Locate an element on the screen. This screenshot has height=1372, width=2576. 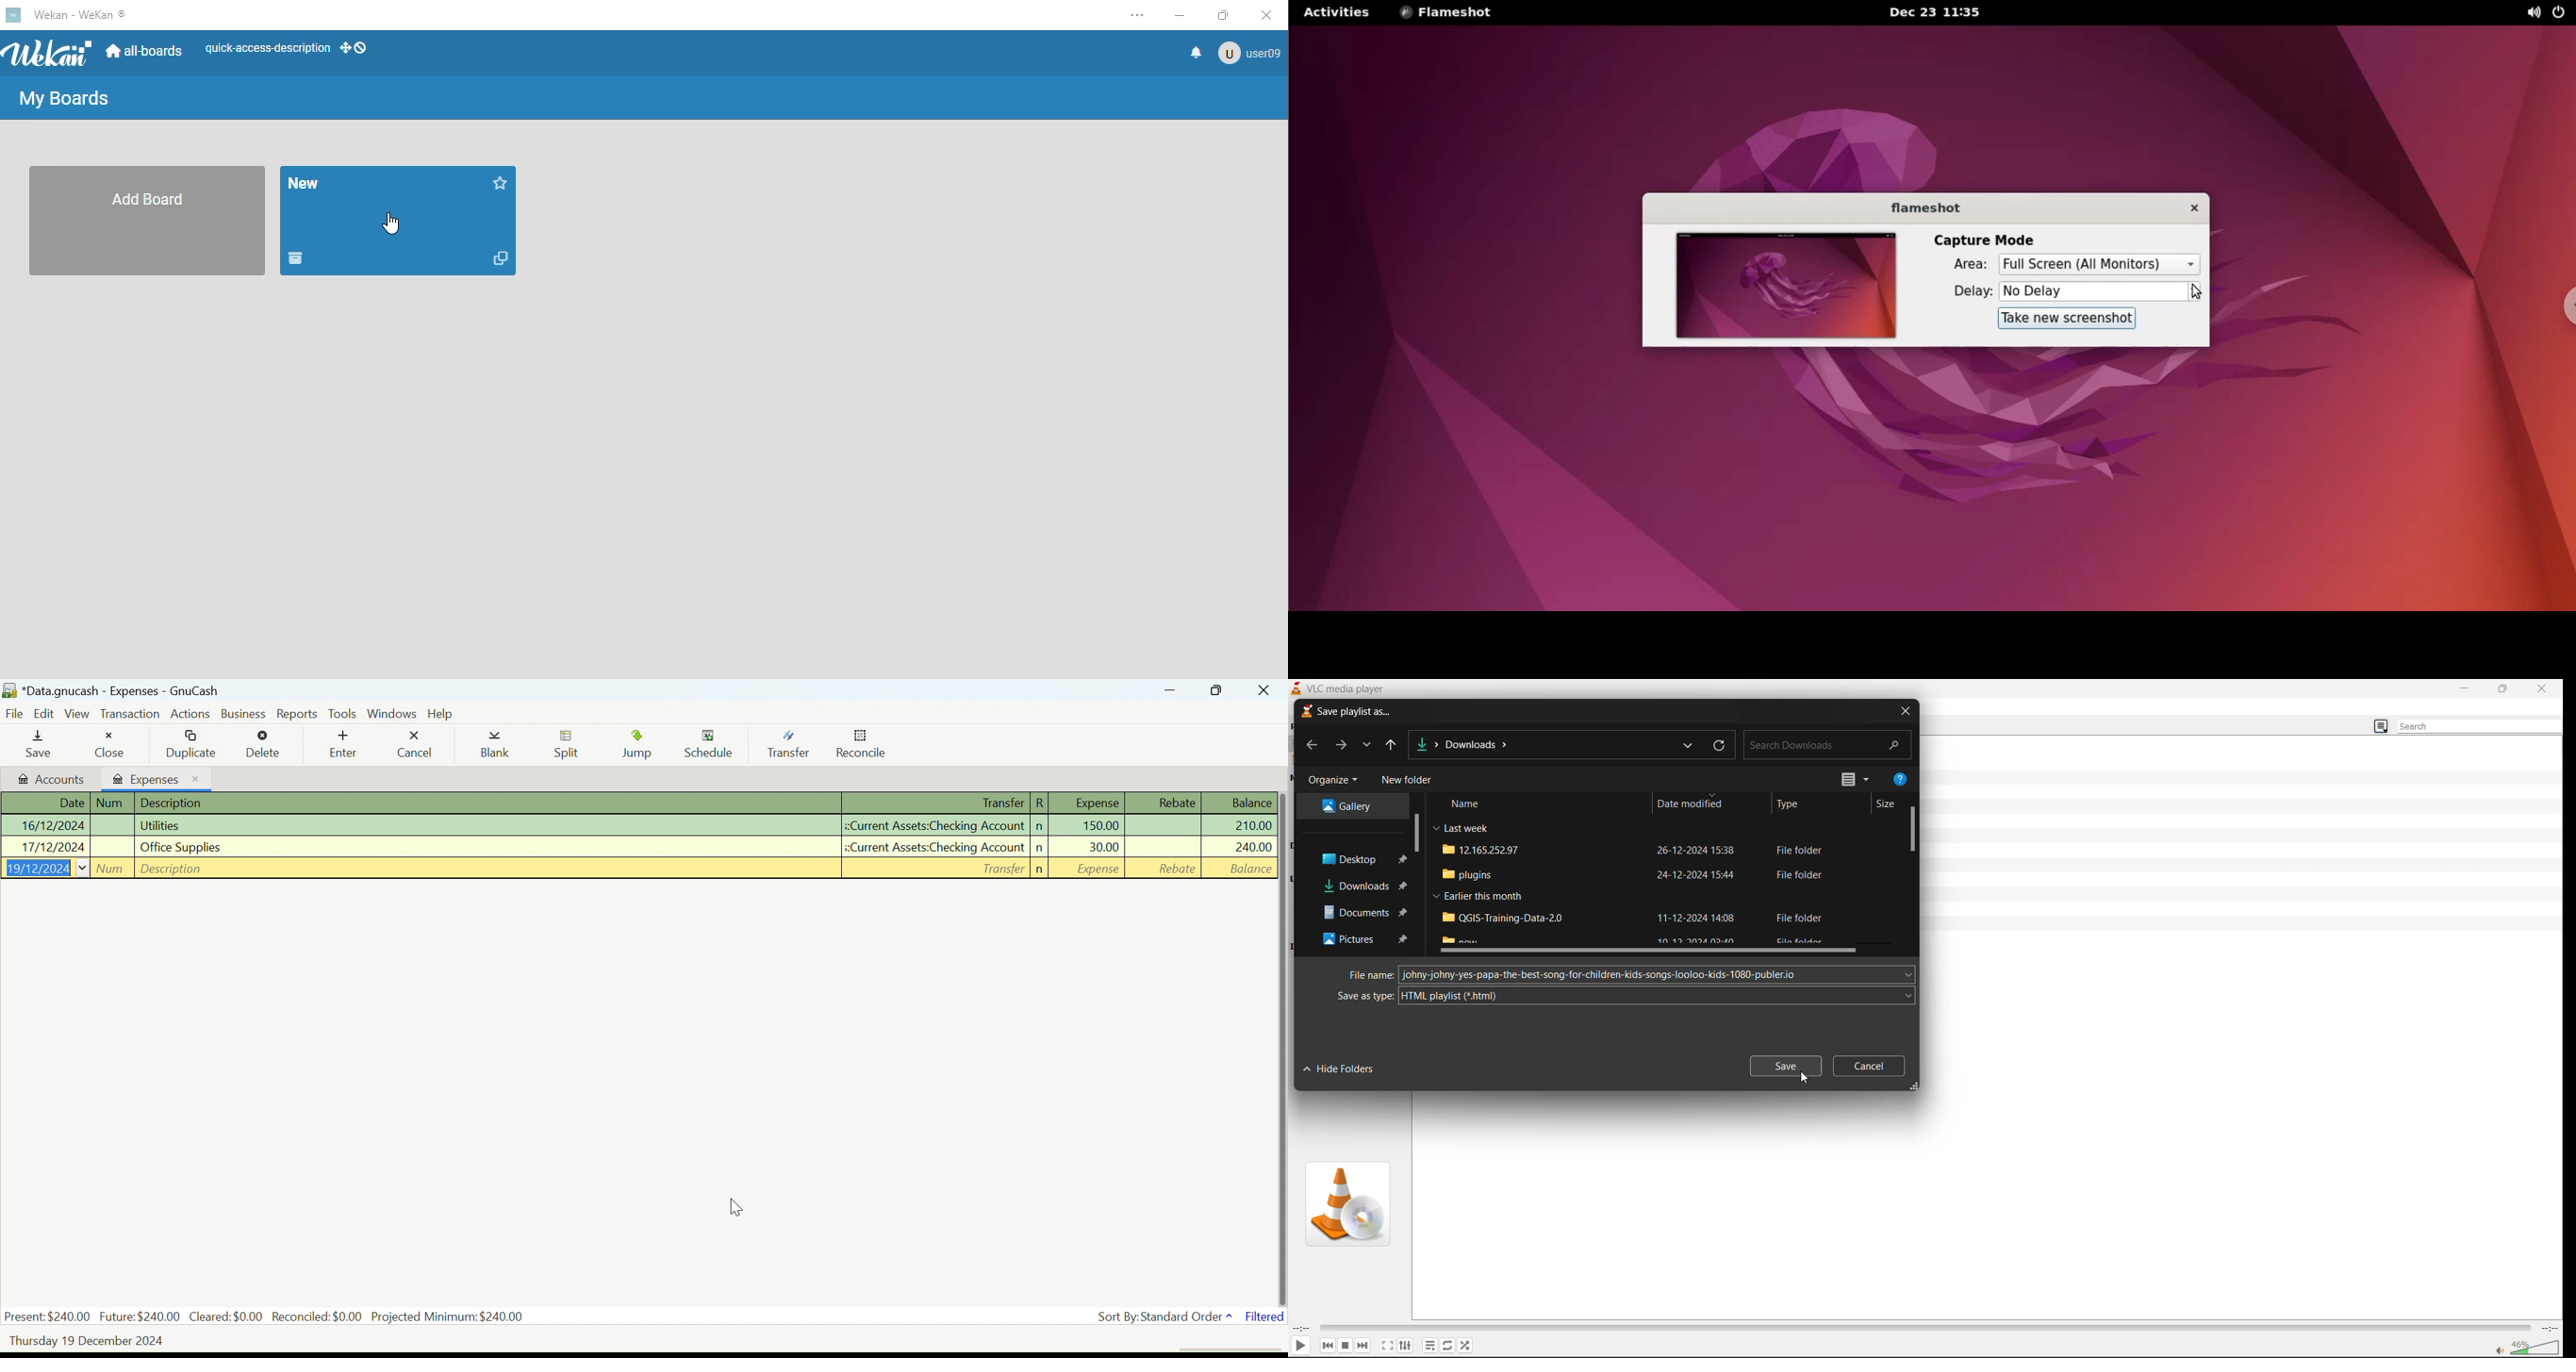
file location is located at coordinates (1466, 744).